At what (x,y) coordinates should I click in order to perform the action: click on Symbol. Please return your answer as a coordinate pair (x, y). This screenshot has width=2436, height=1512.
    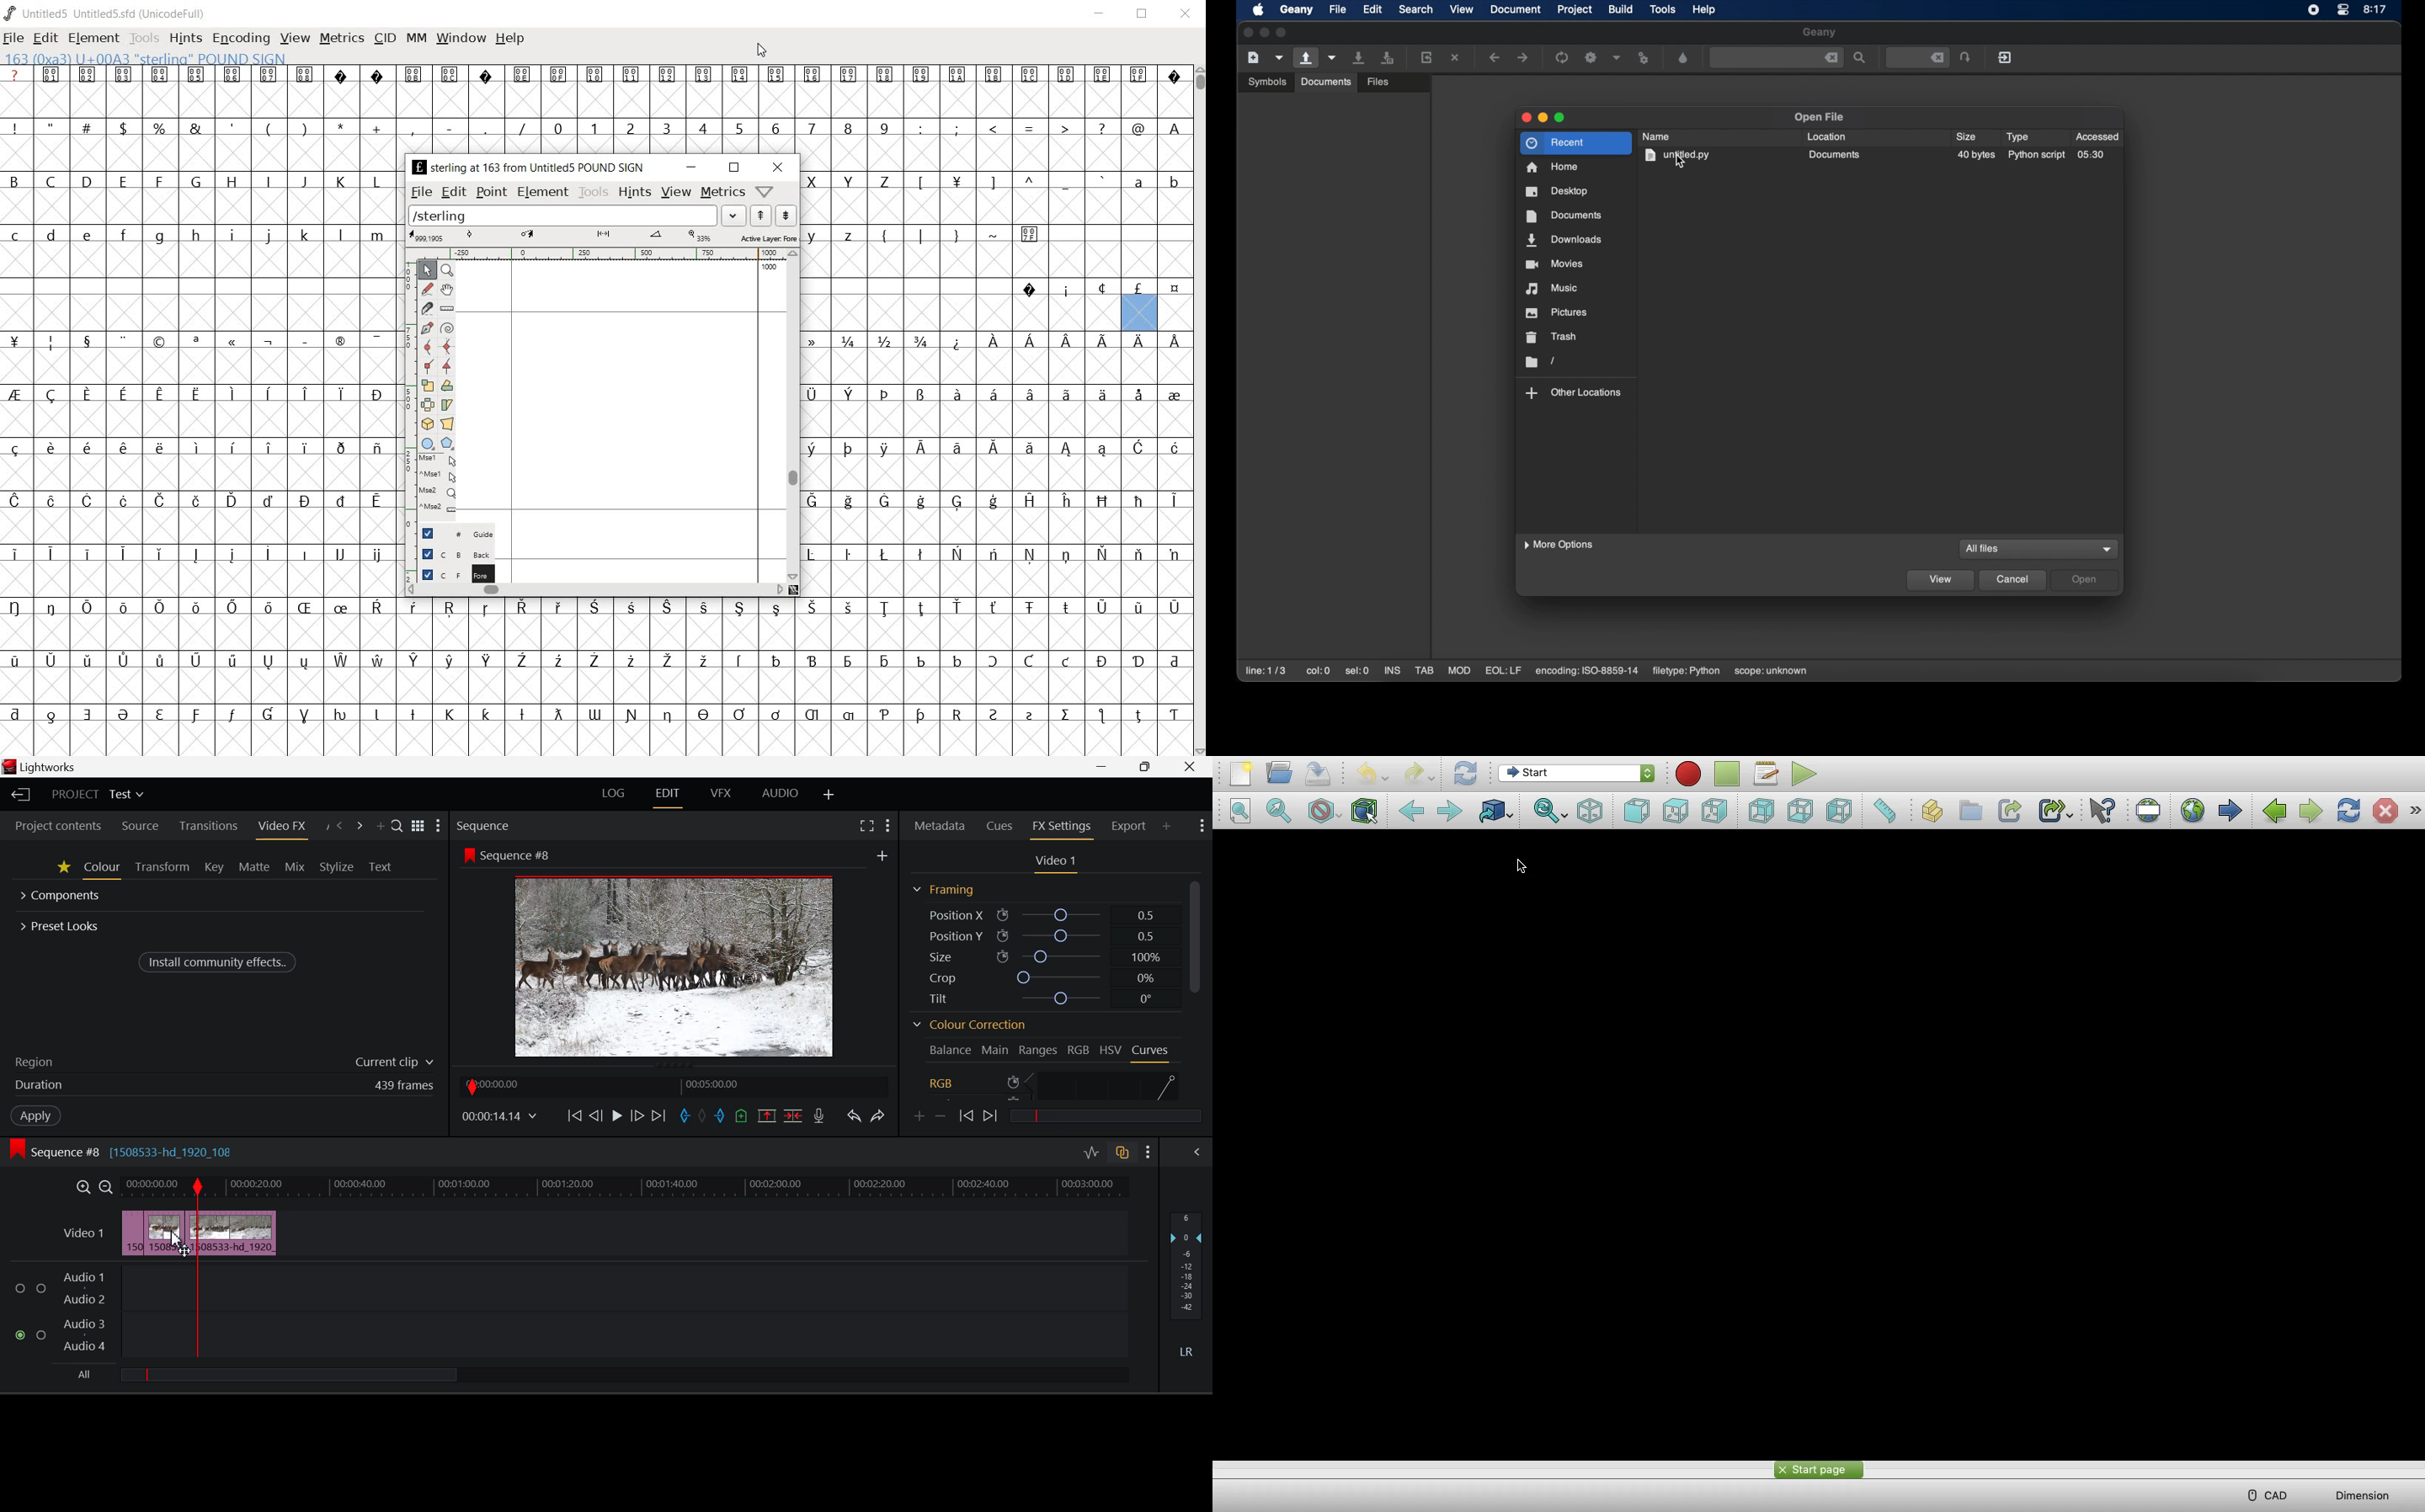
    Looking at the image, I should click on (195, 555).